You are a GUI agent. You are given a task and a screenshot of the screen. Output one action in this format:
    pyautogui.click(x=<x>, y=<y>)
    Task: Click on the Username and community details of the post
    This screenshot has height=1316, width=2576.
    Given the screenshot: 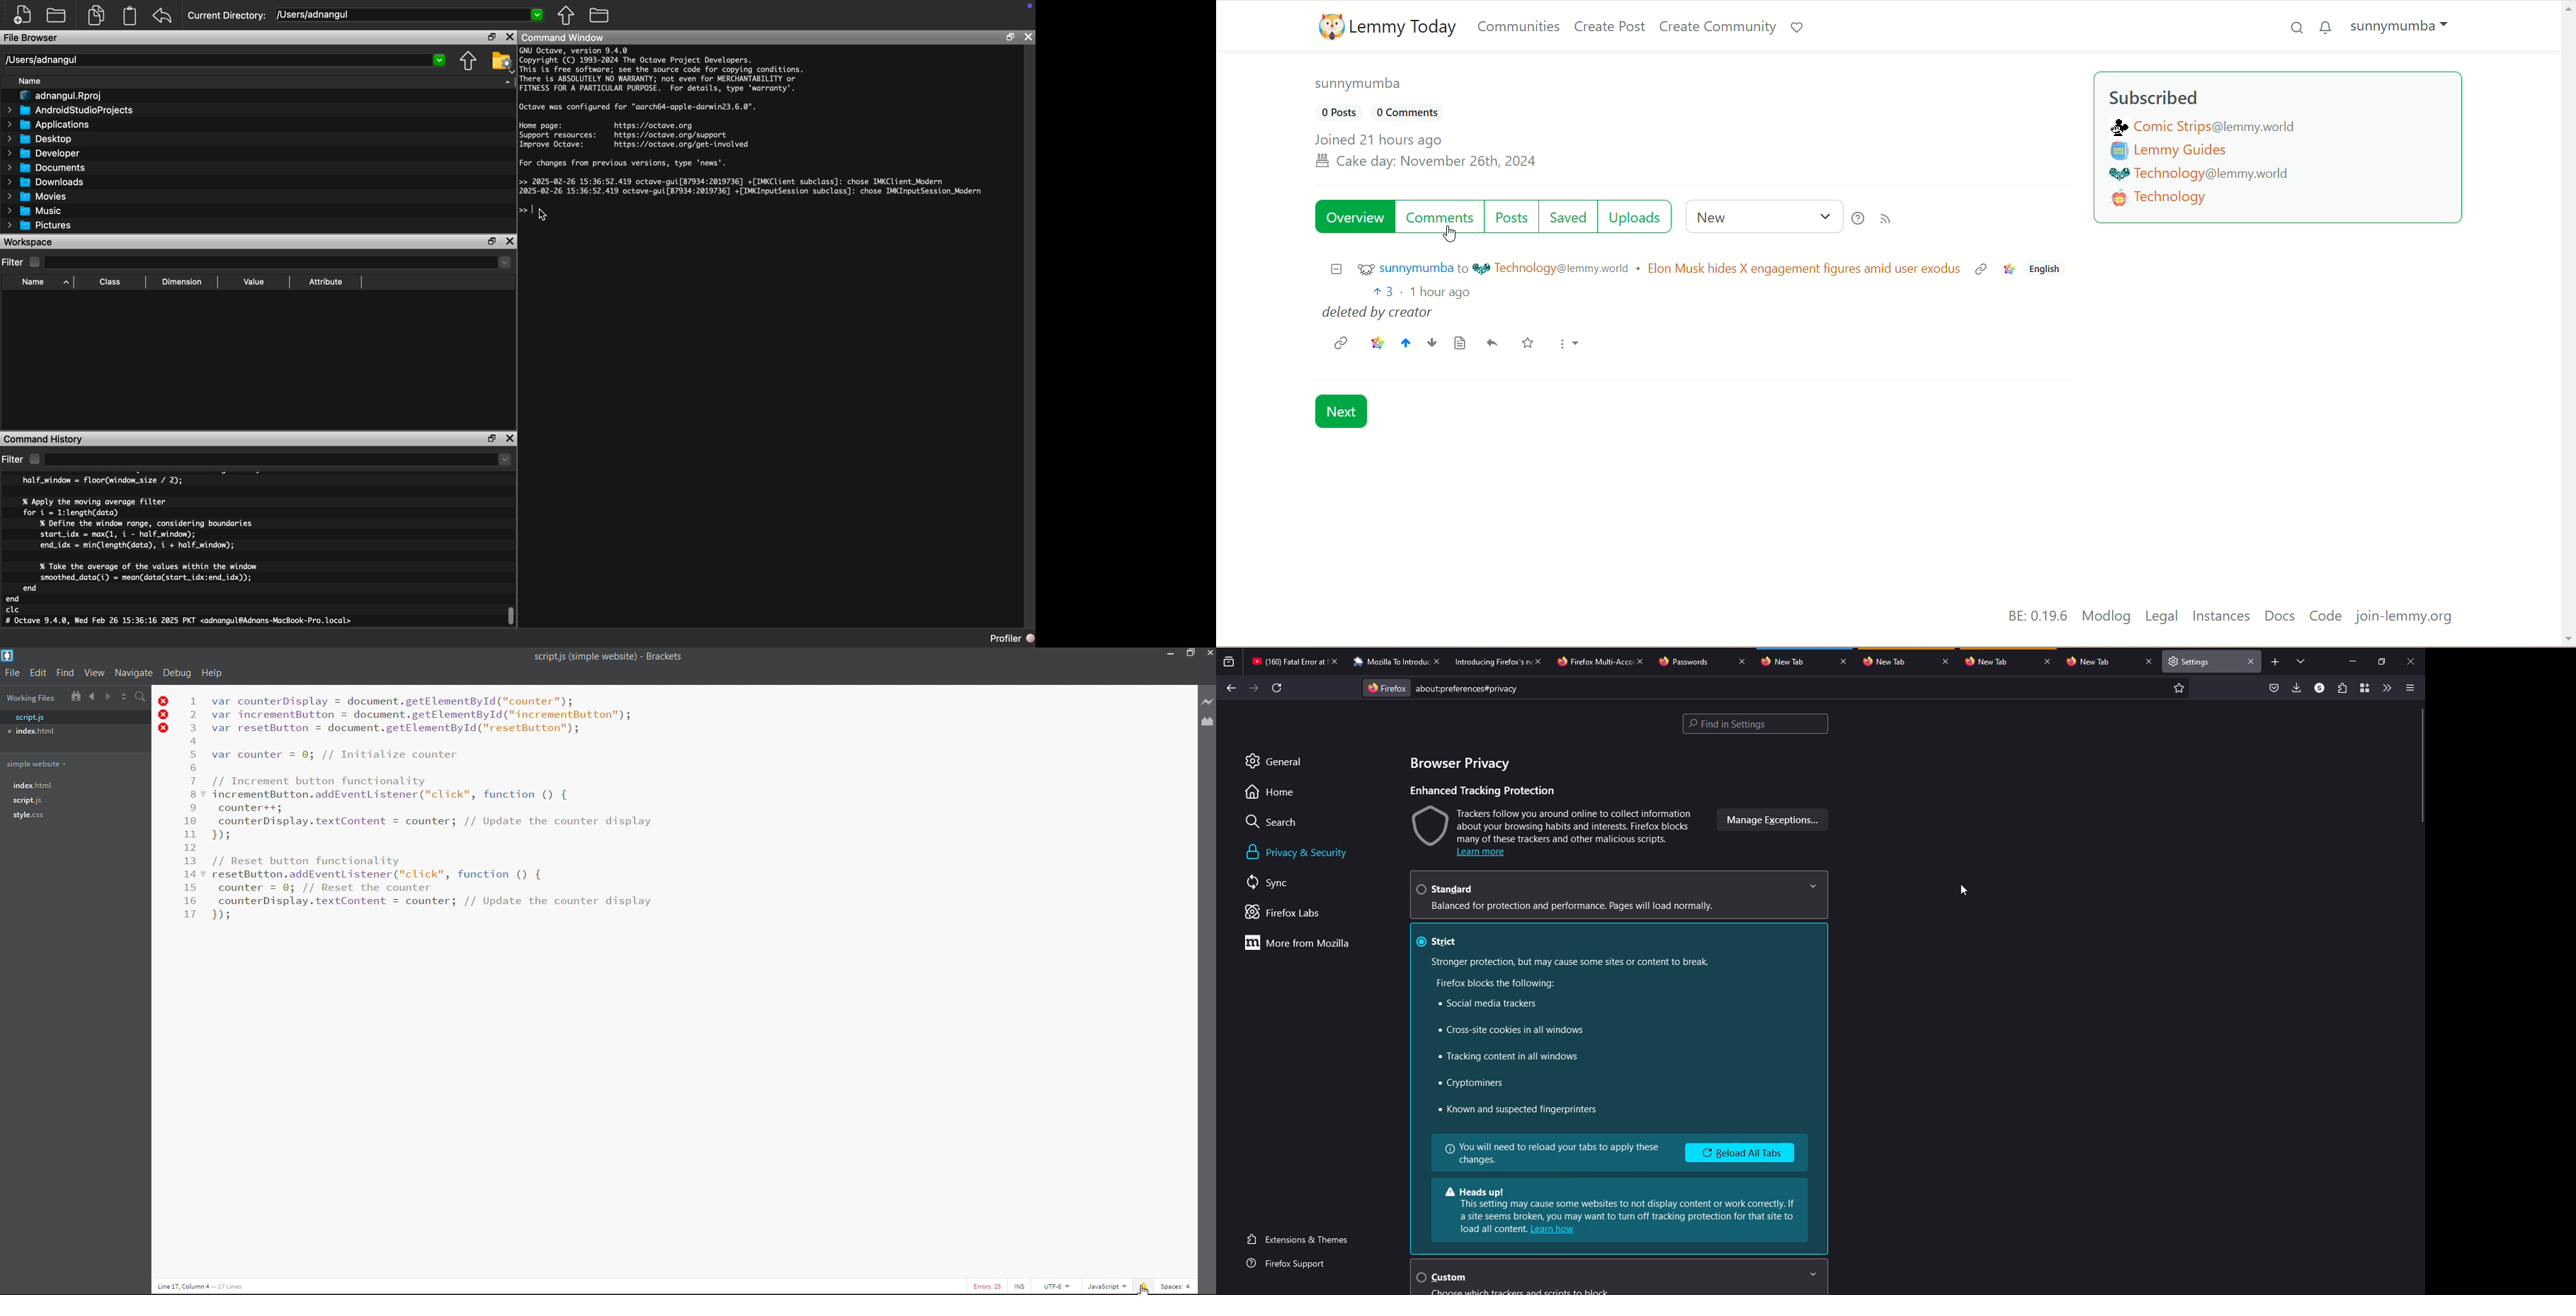 What is the action you would take?
    pyautogui.click(x=1642, y=269)
    